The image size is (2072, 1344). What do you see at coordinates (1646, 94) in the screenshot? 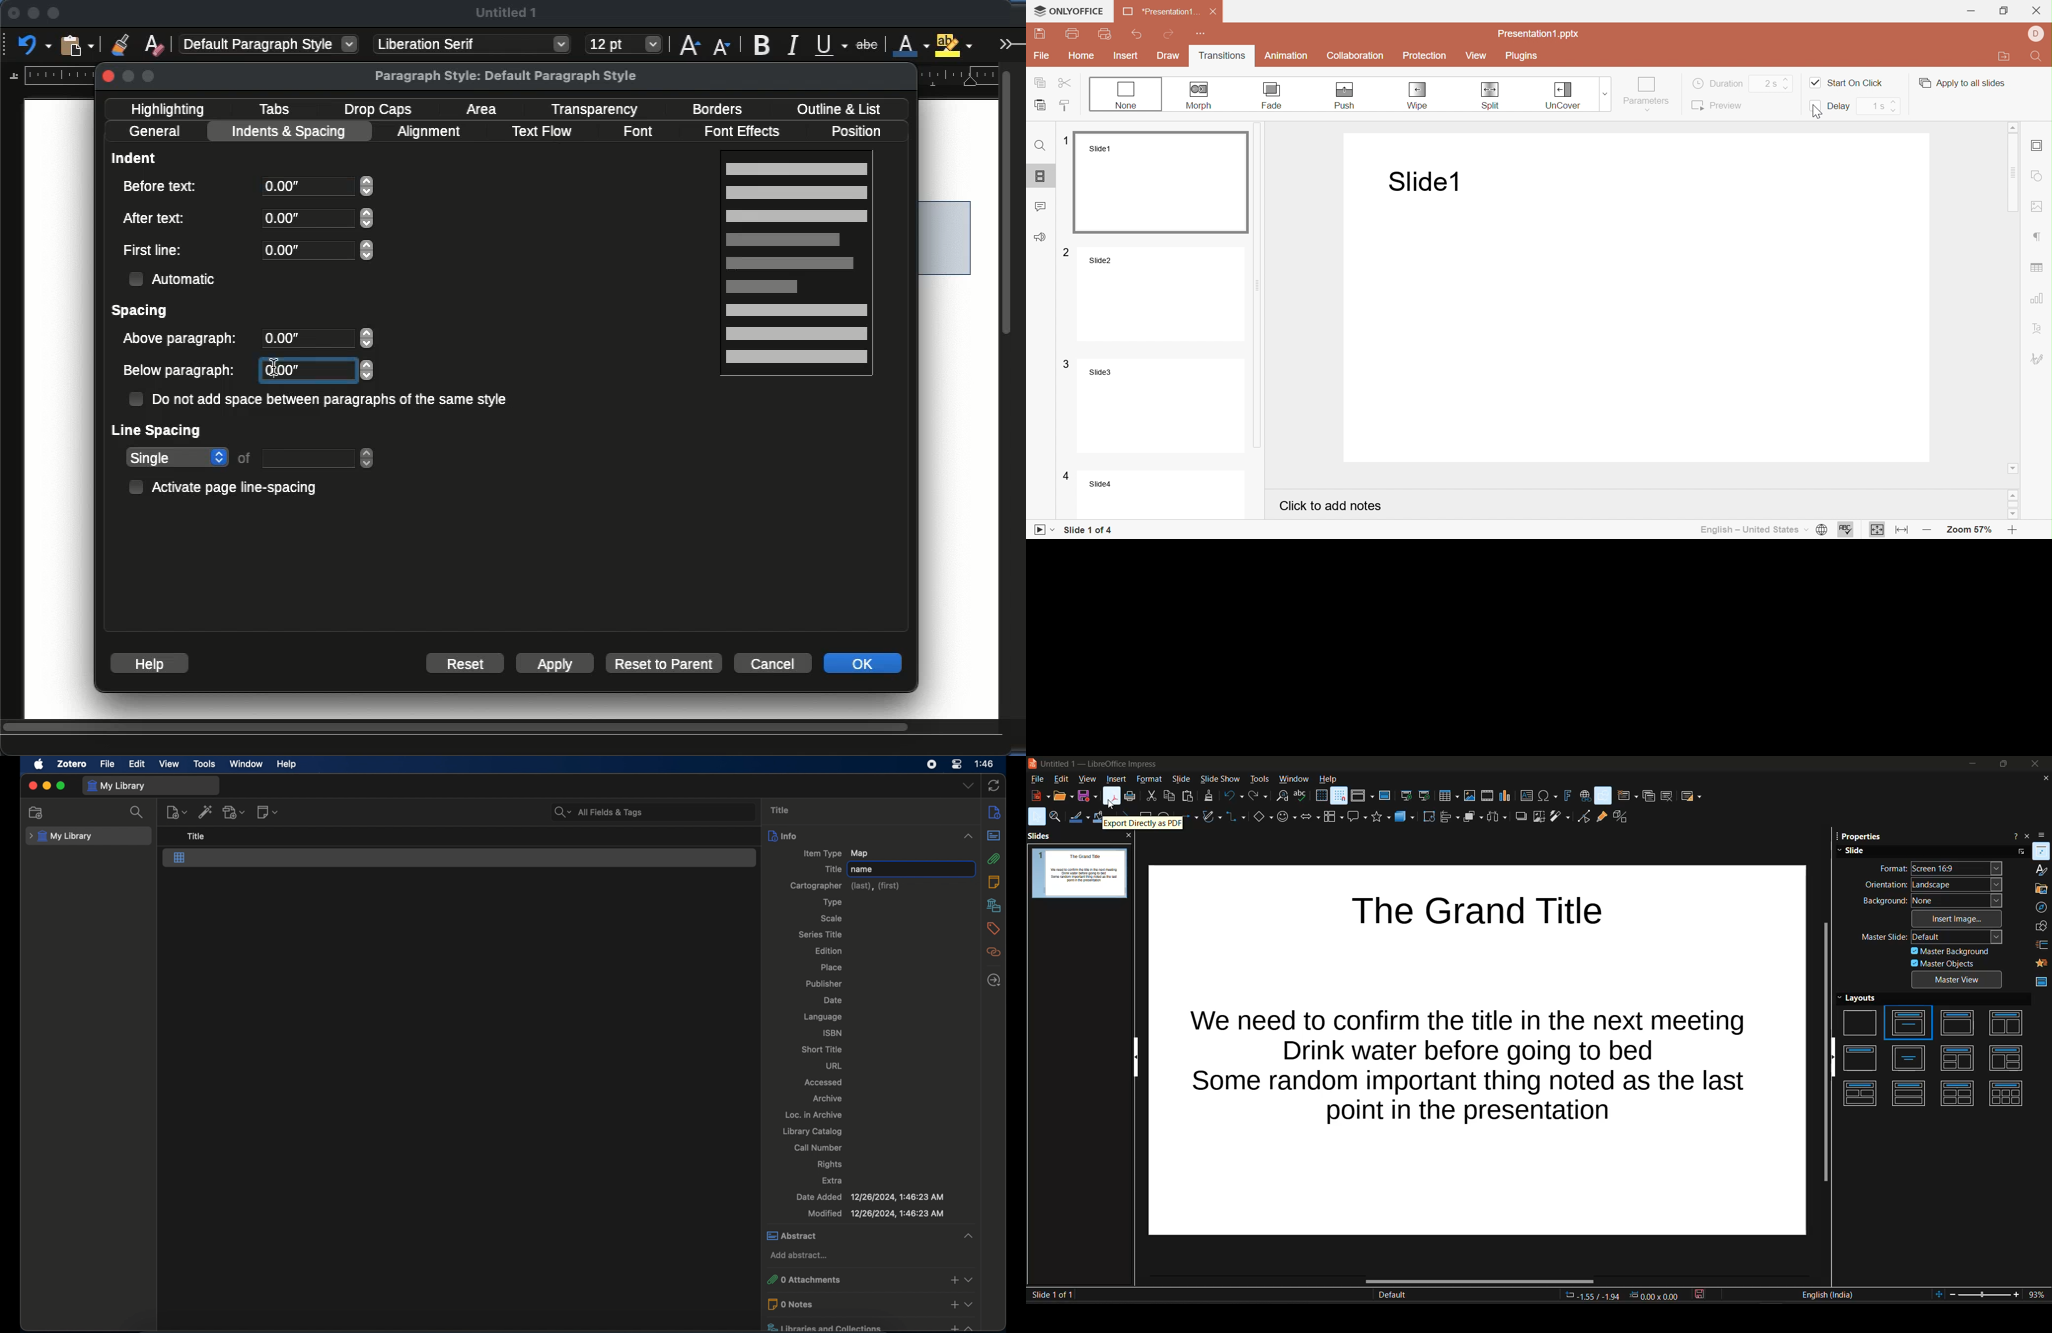
I see `Parameters` at bounding box center [1646, 94].